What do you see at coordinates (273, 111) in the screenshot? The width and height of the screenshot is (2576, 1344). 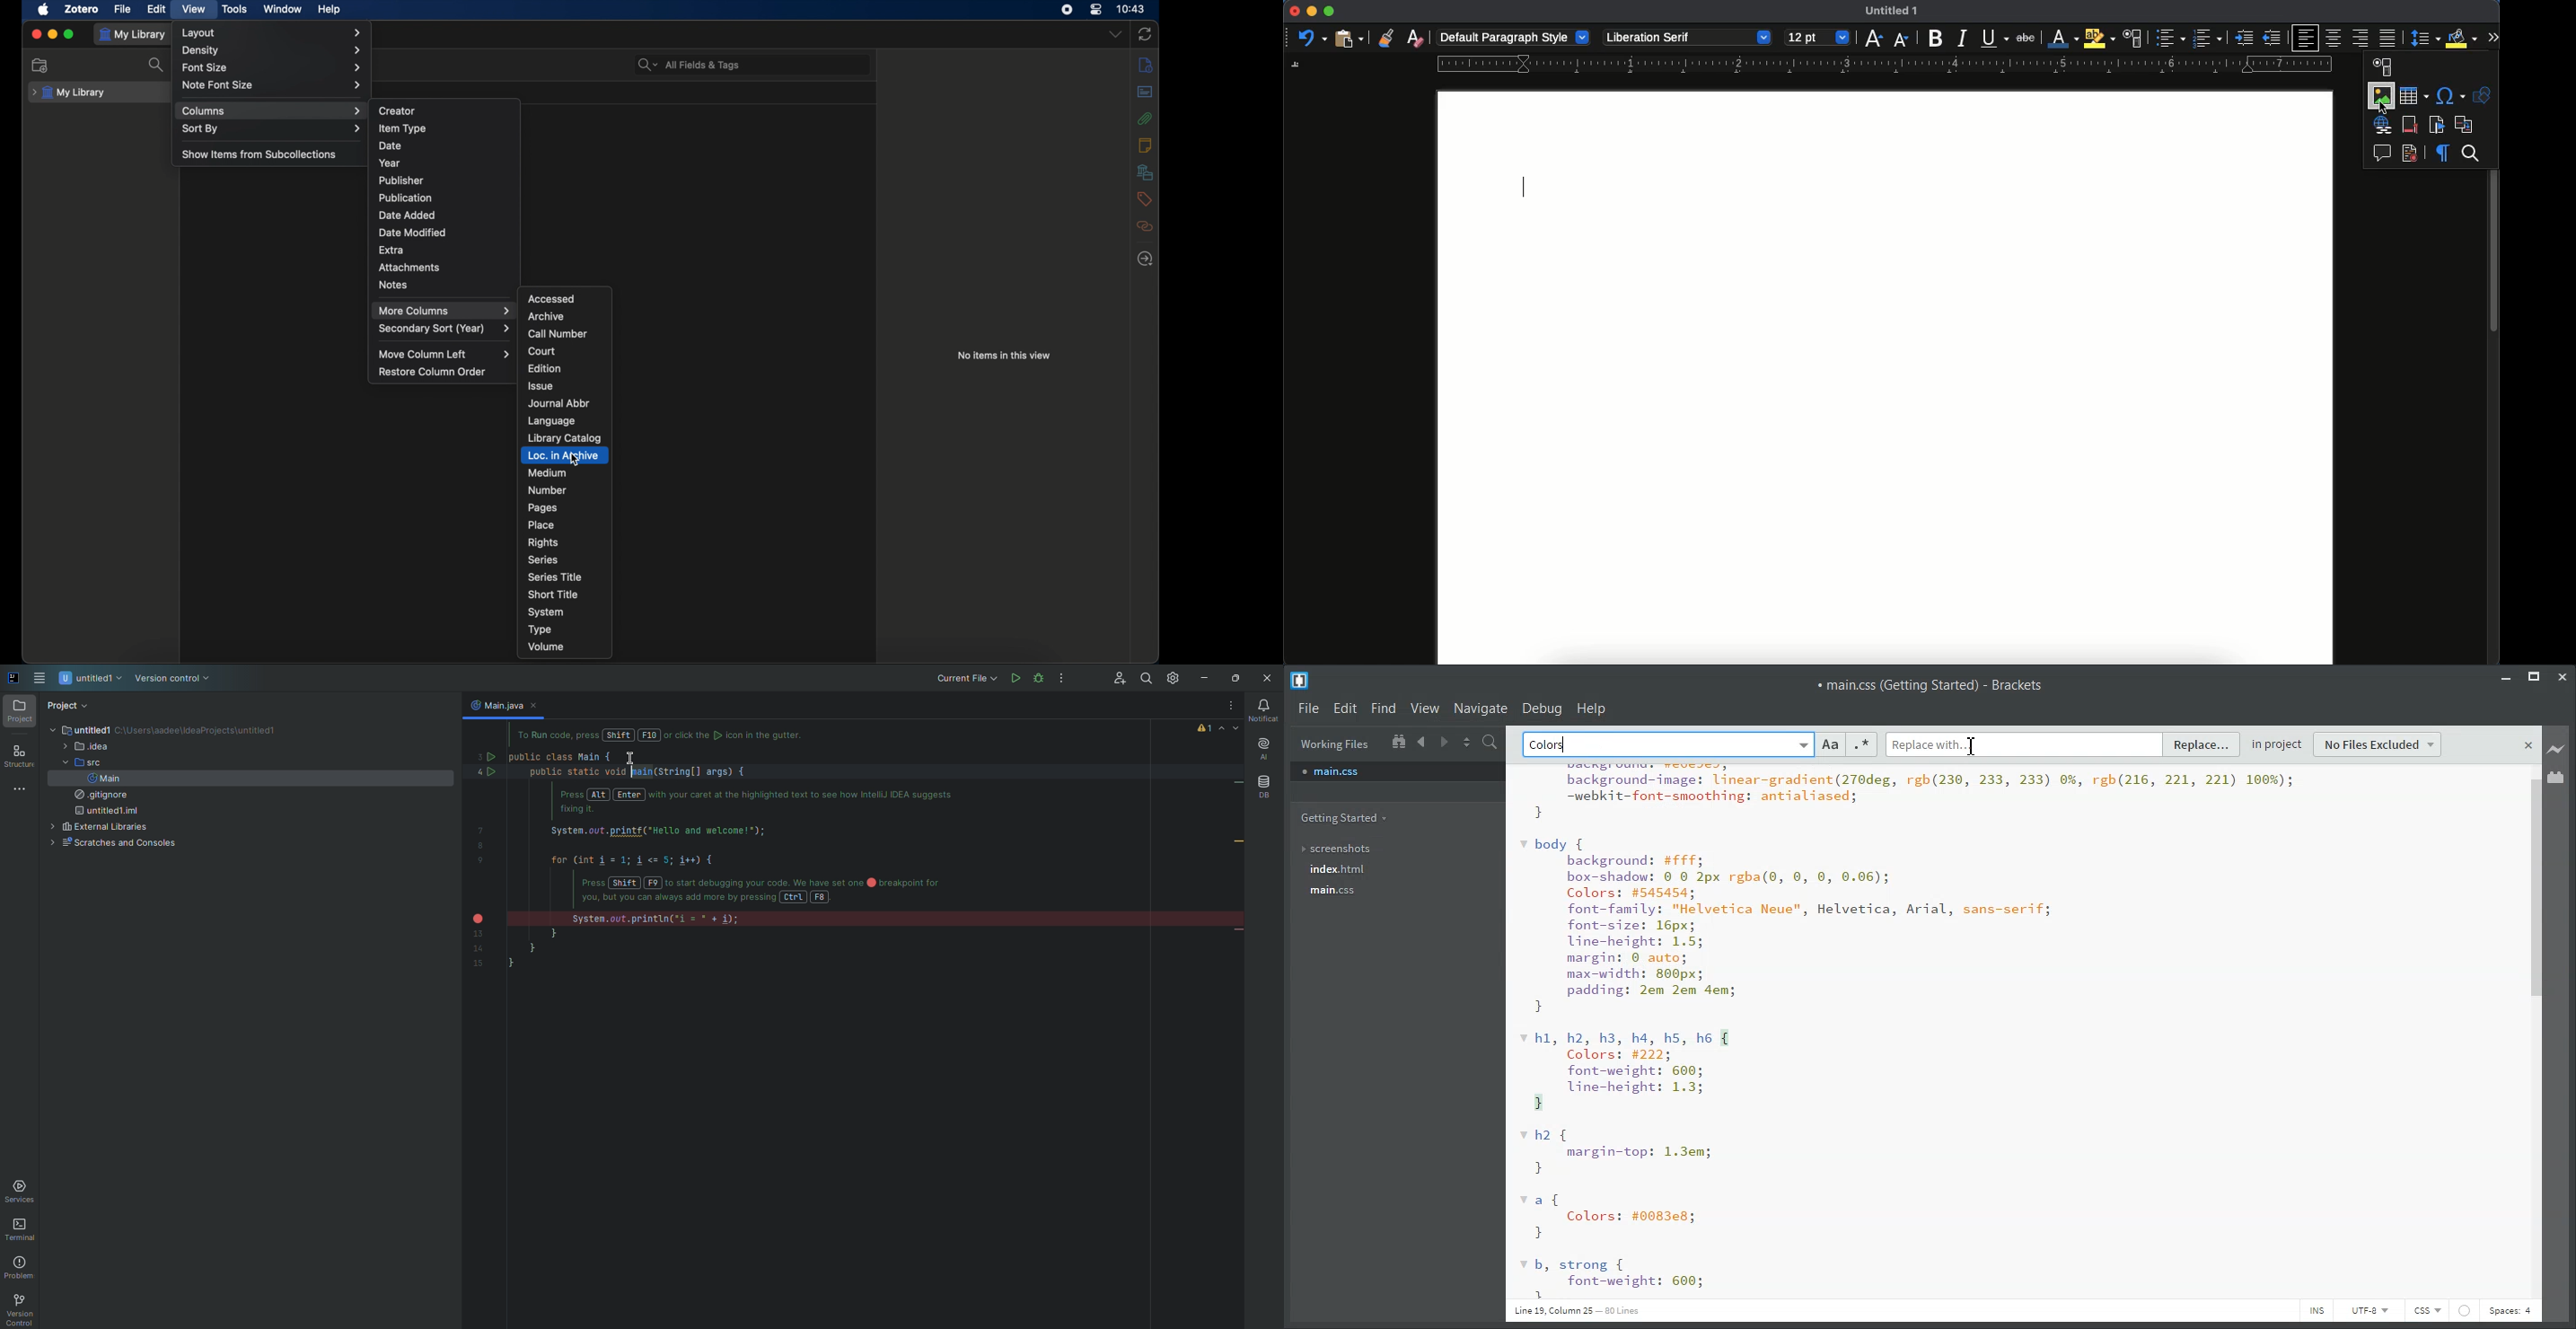 I see `columns` at bounding box center [273, 111].